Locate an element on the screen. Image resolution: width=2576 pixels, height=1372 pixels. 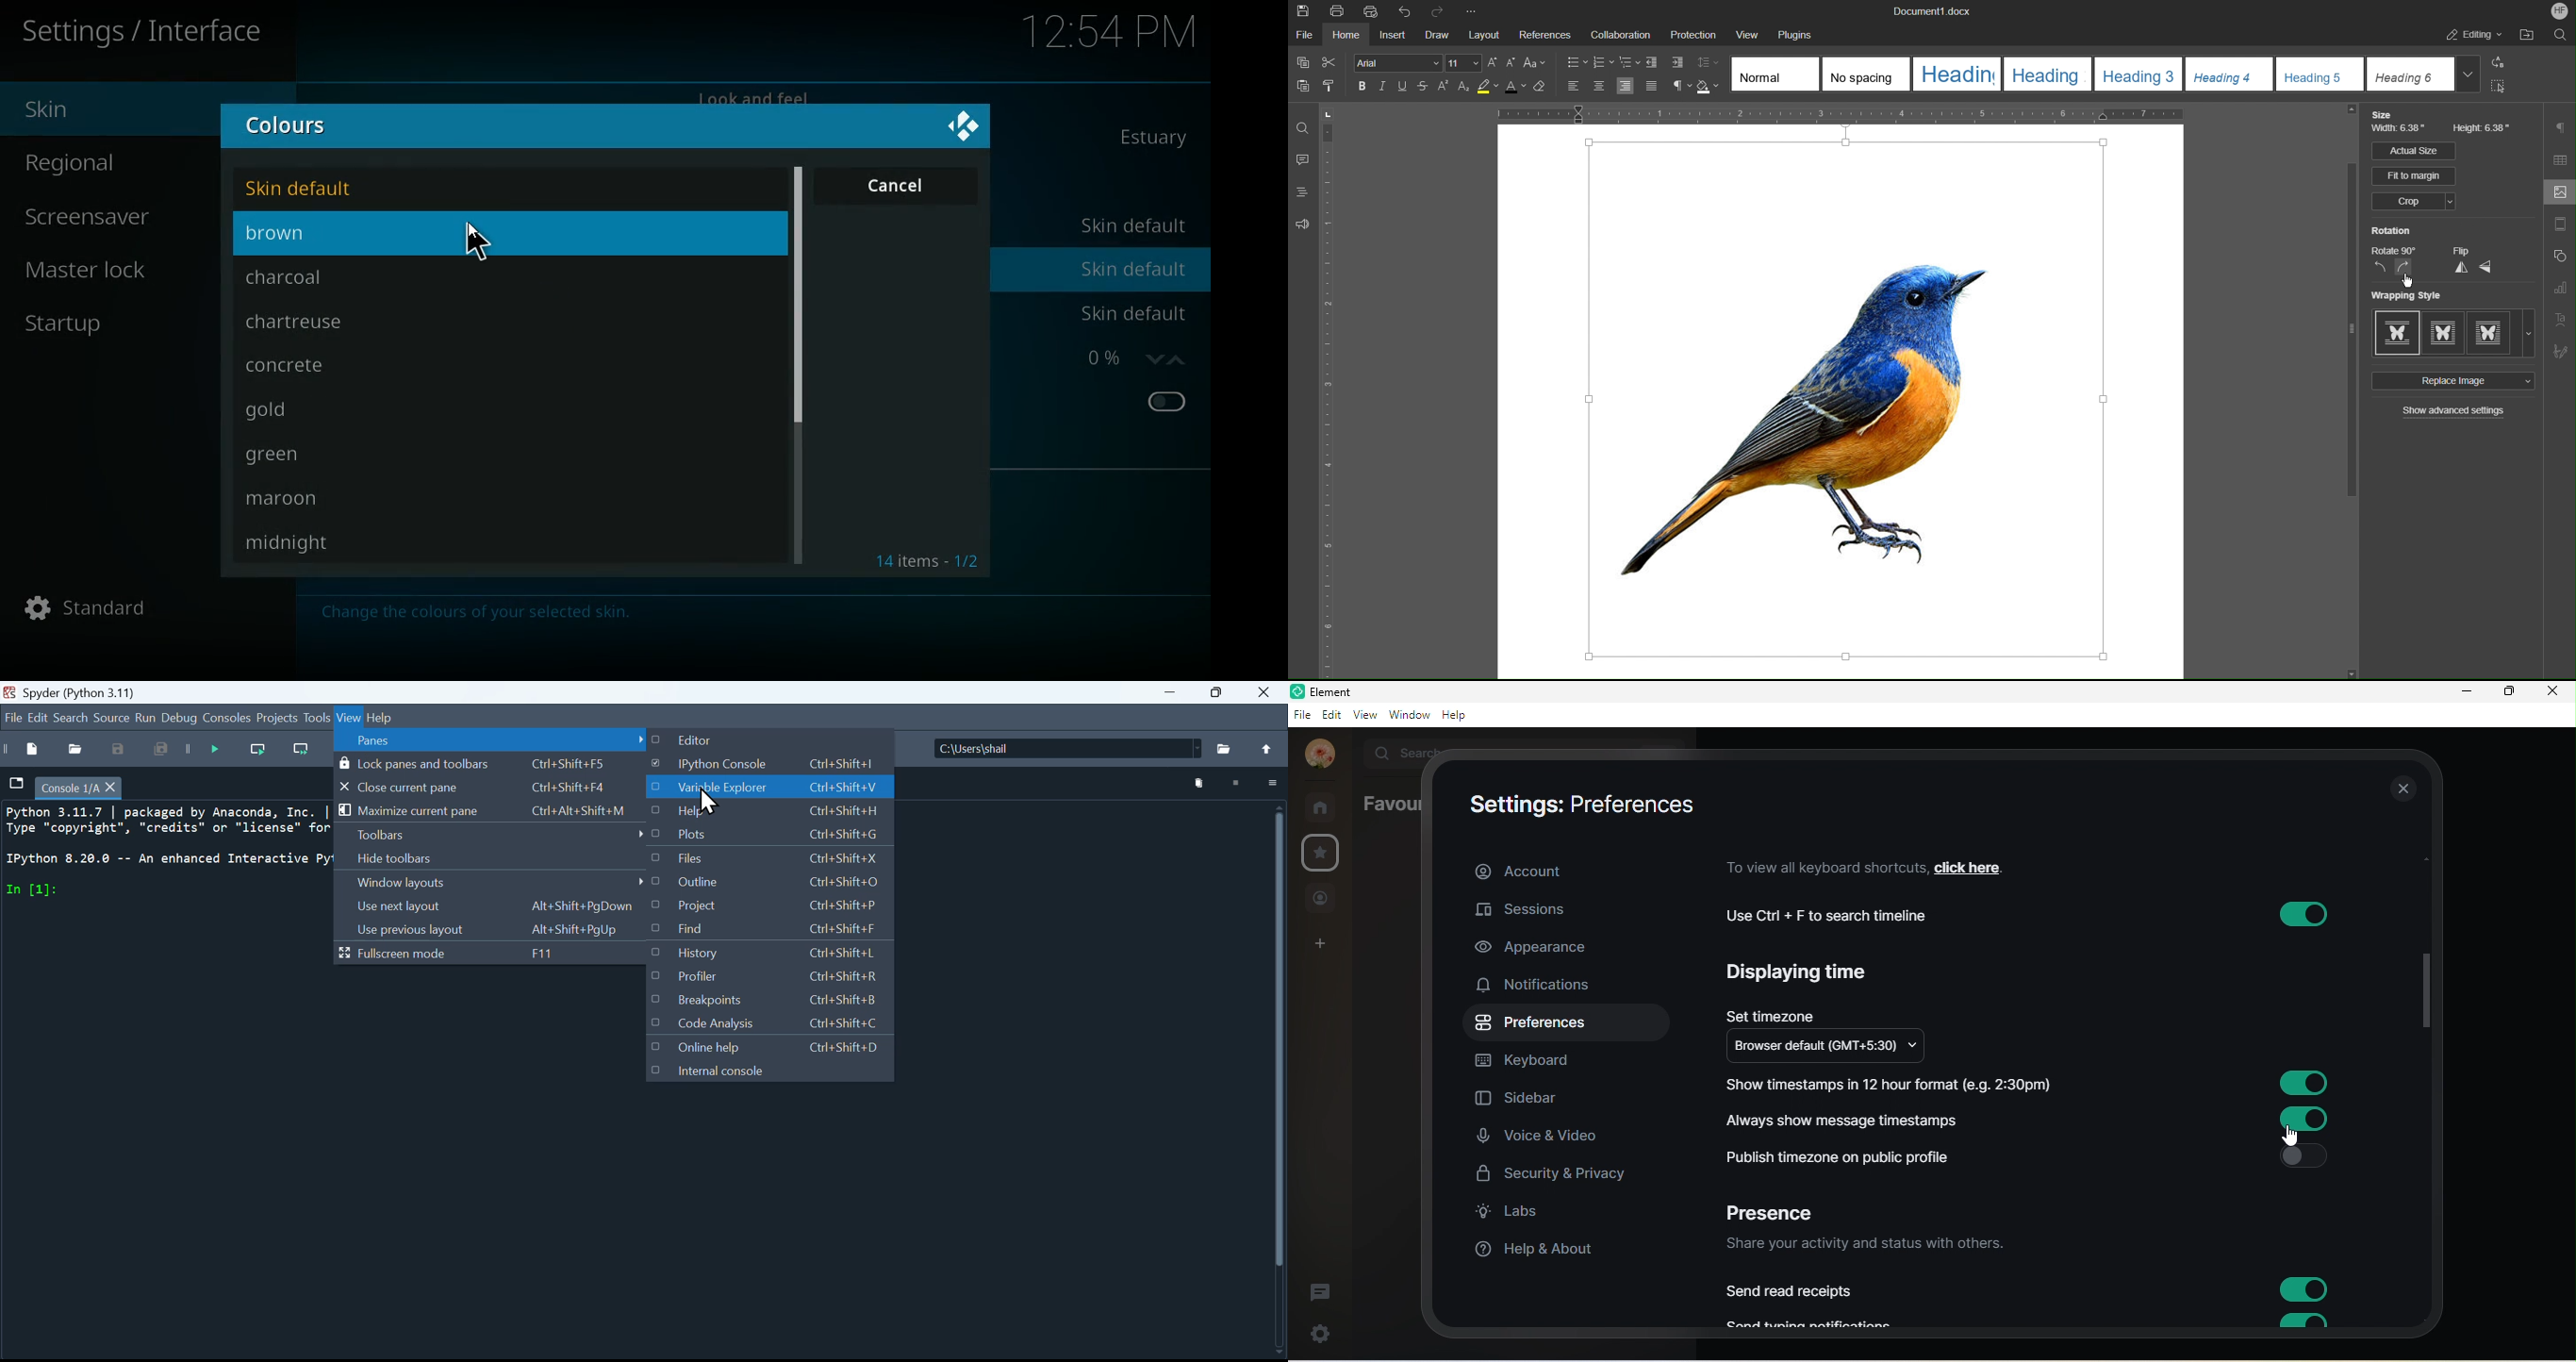
chartreuse is located at coordinates (319, 322).